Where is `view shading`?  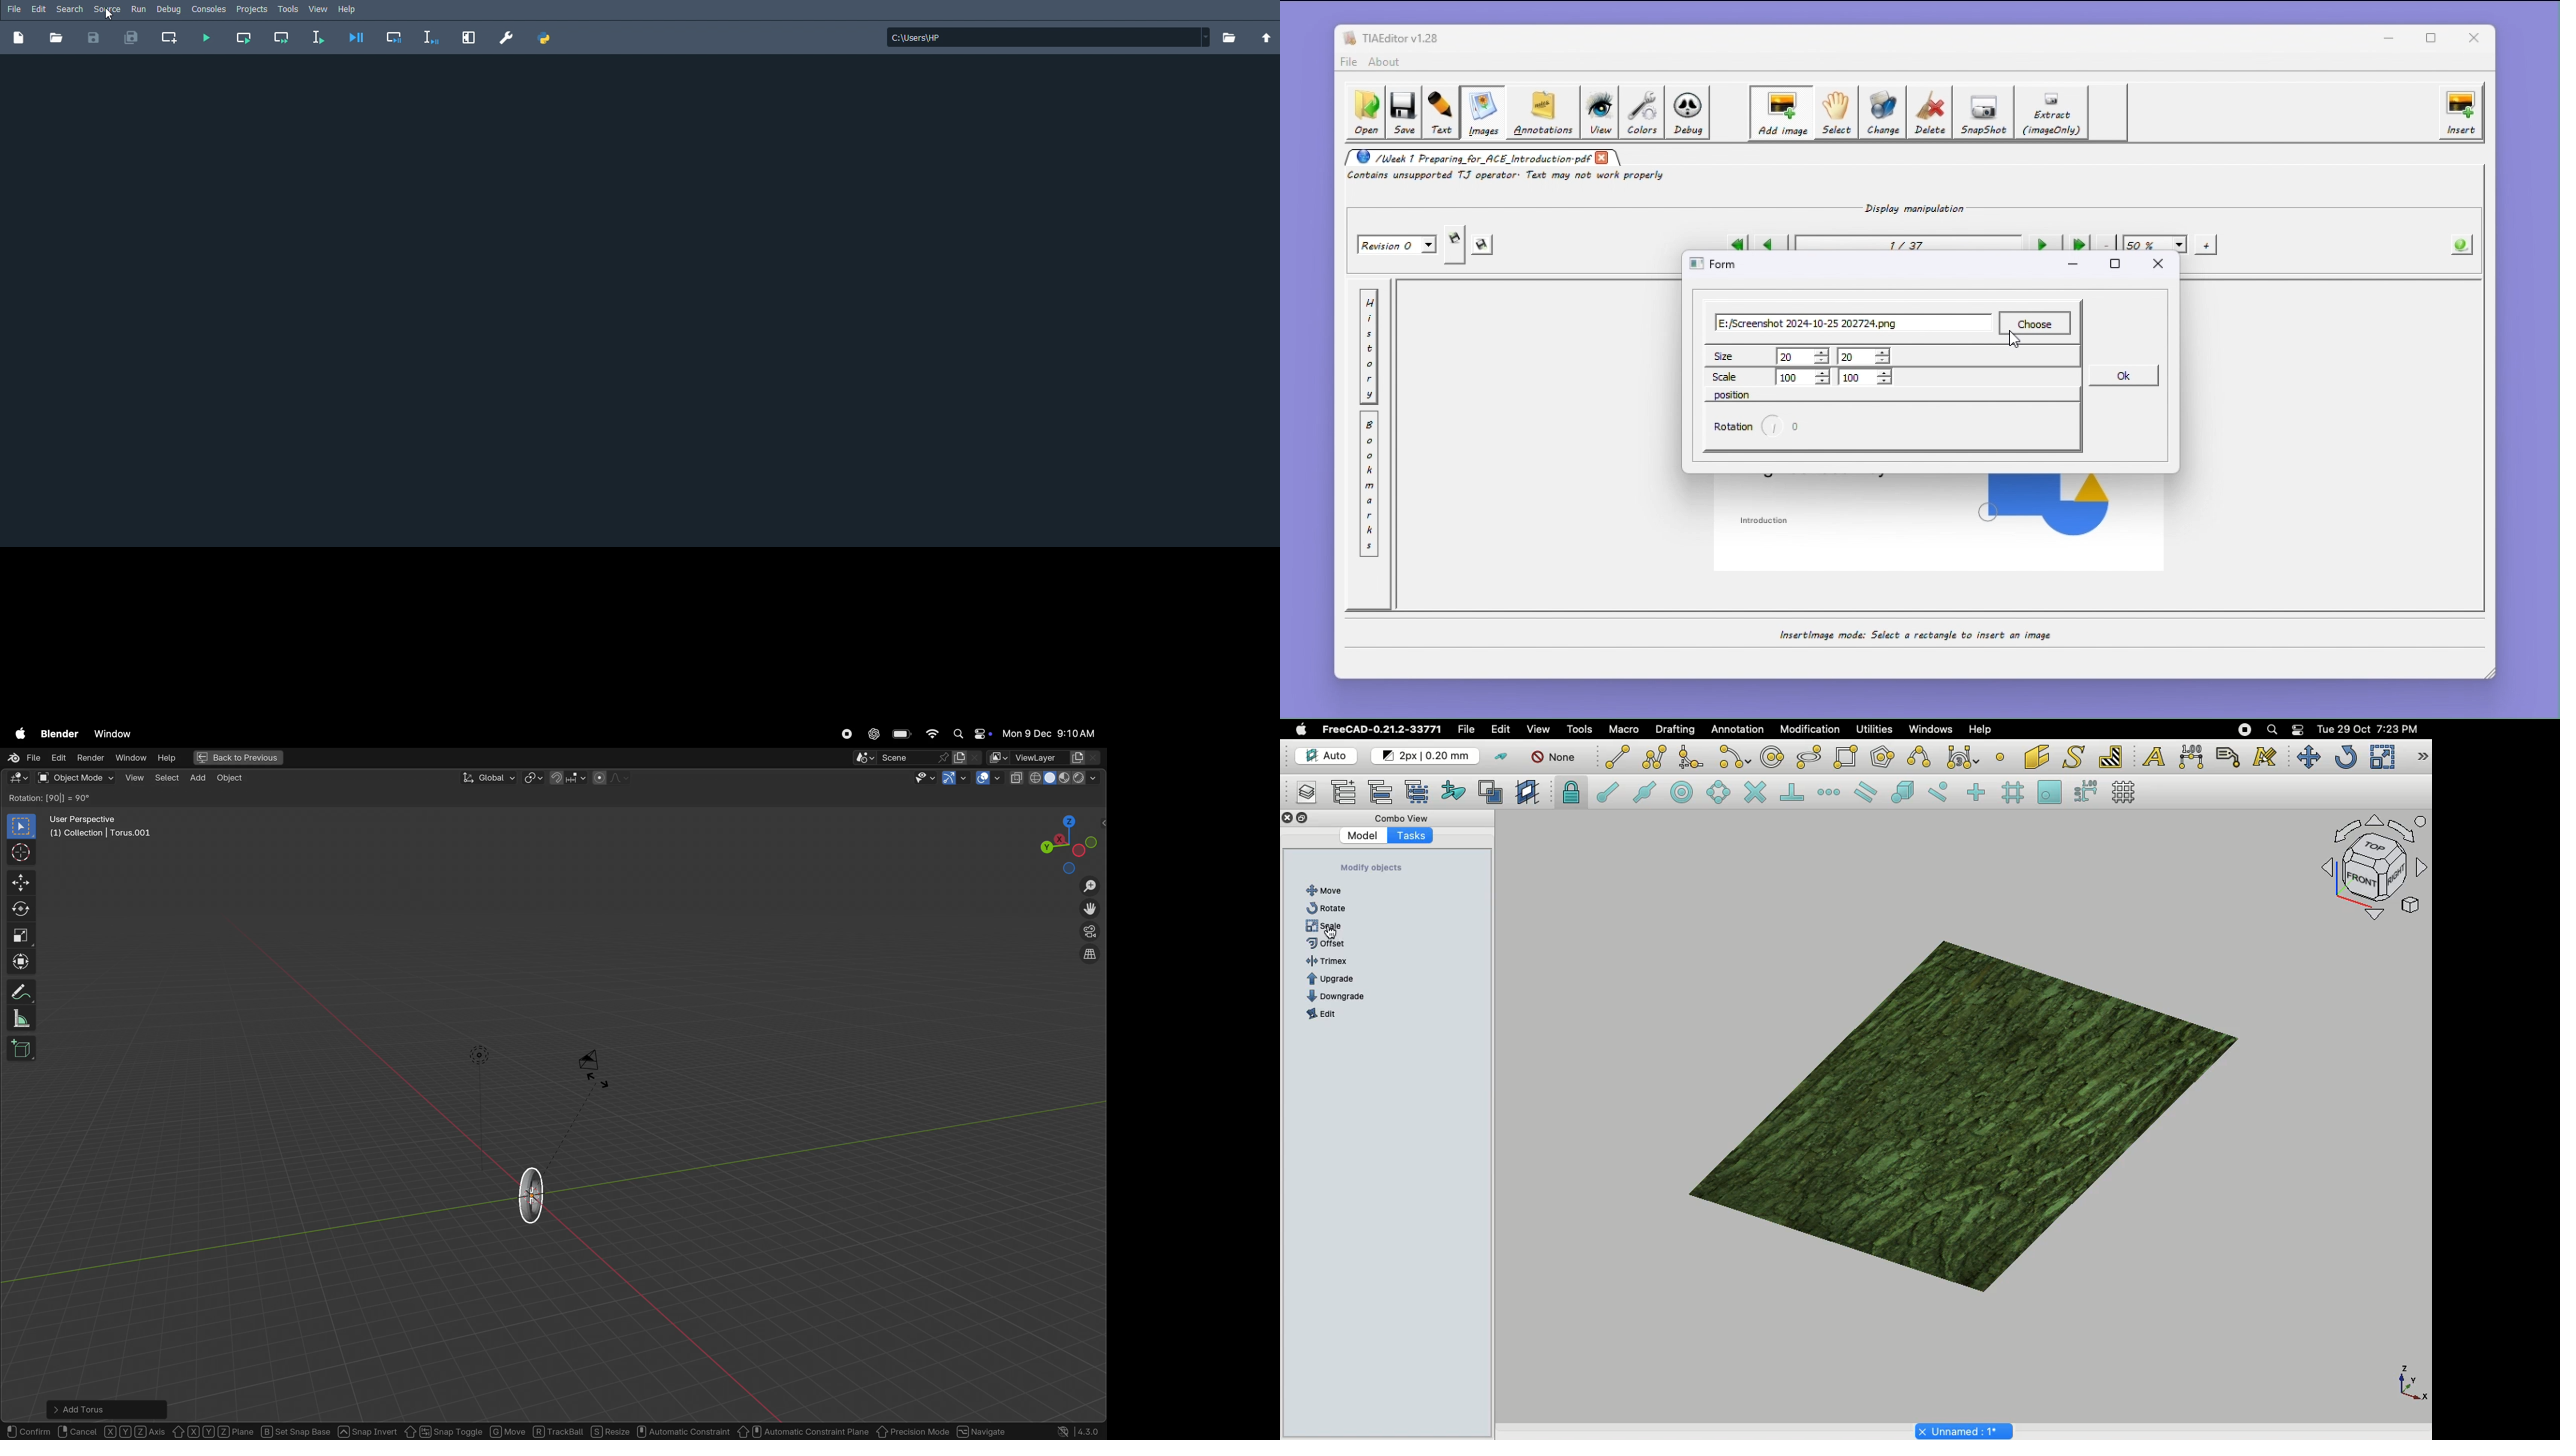
view shading is located at coordinates (1068, 776).